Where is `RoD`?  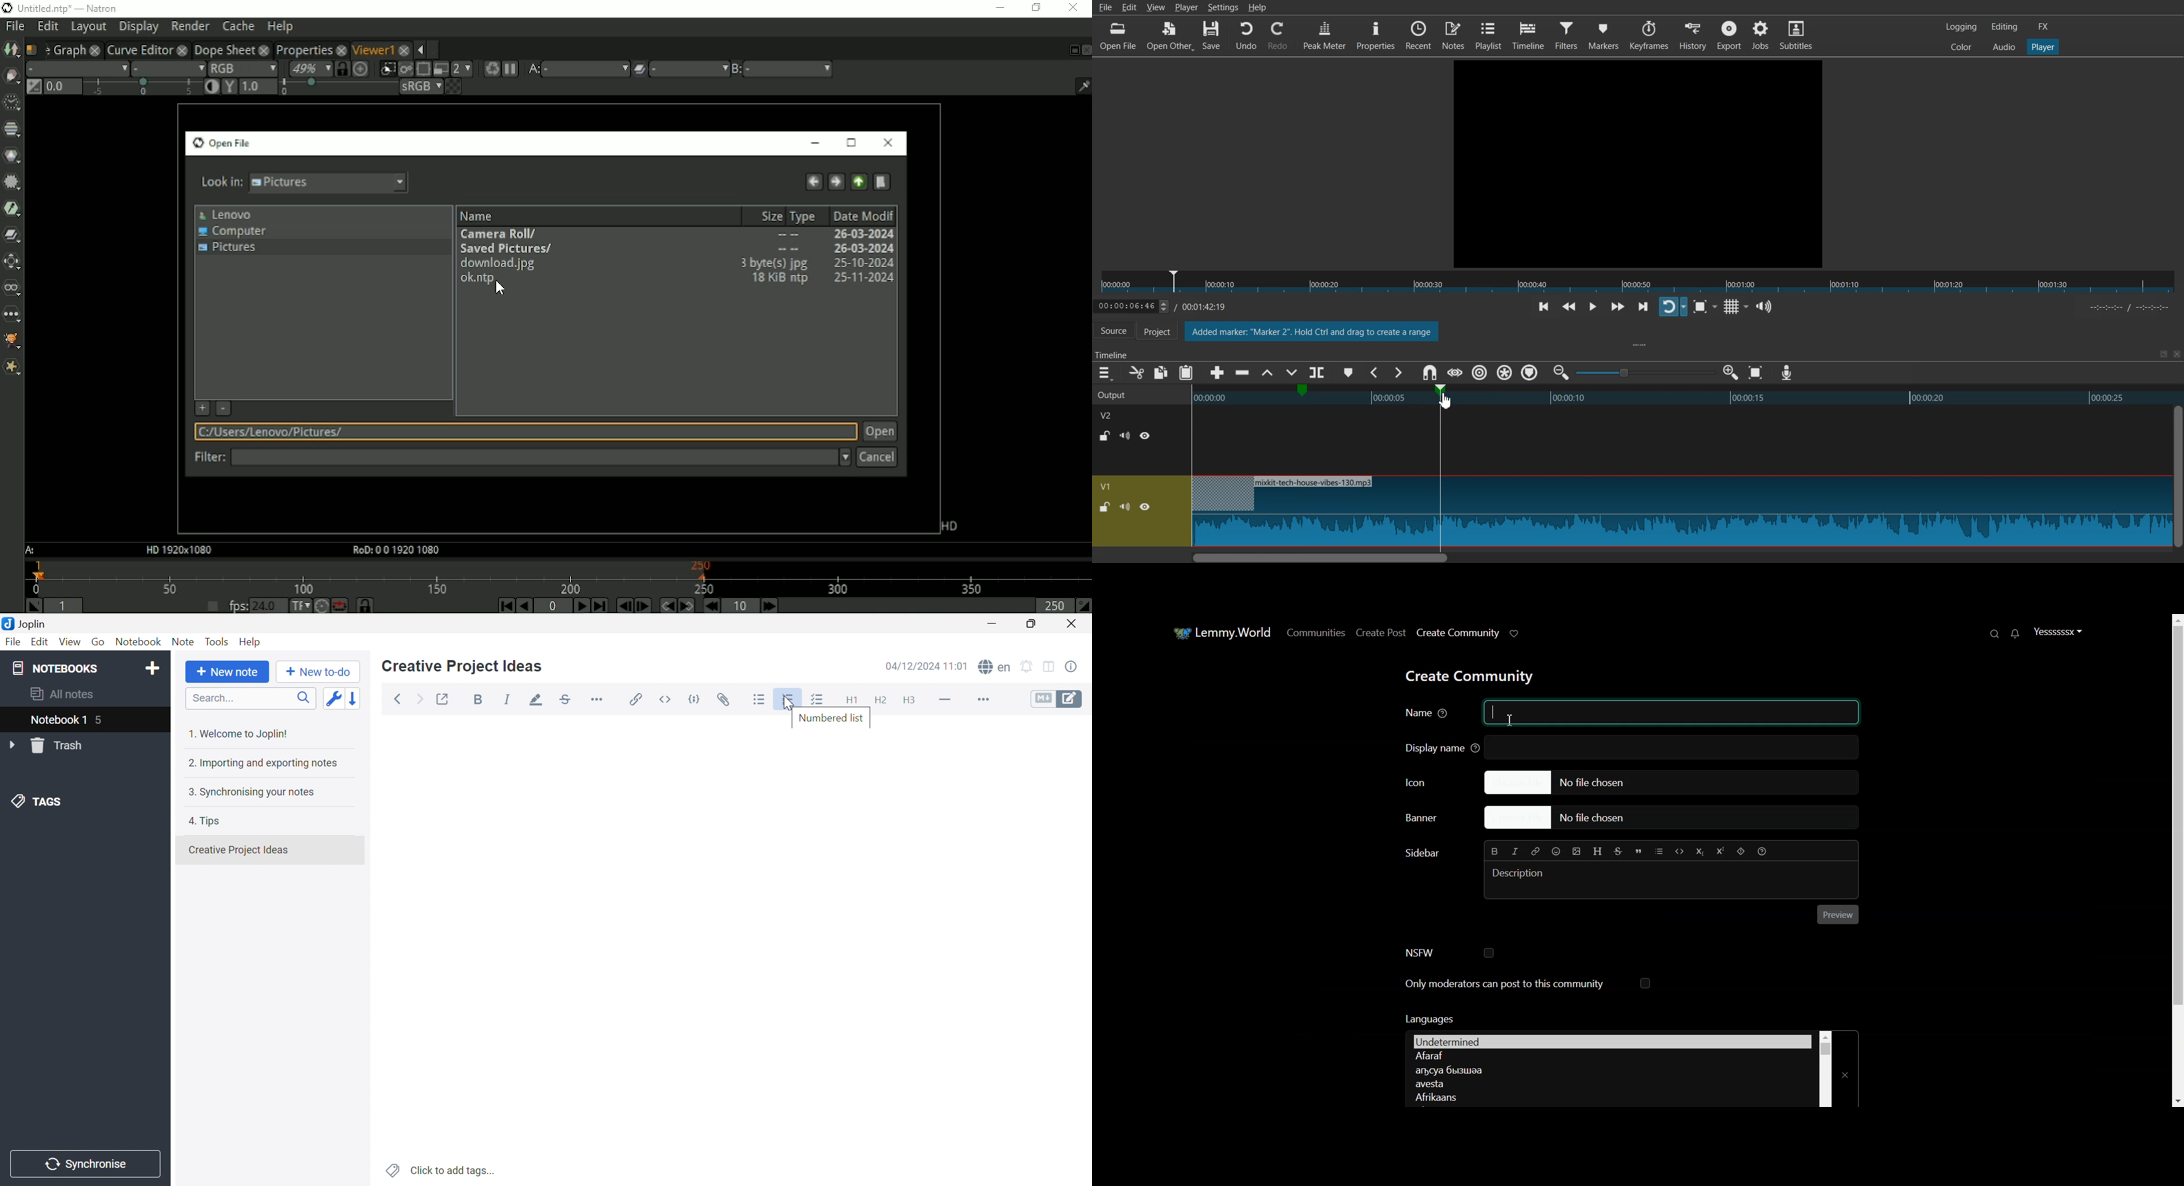 RoD is located at coordinates (393, 551).